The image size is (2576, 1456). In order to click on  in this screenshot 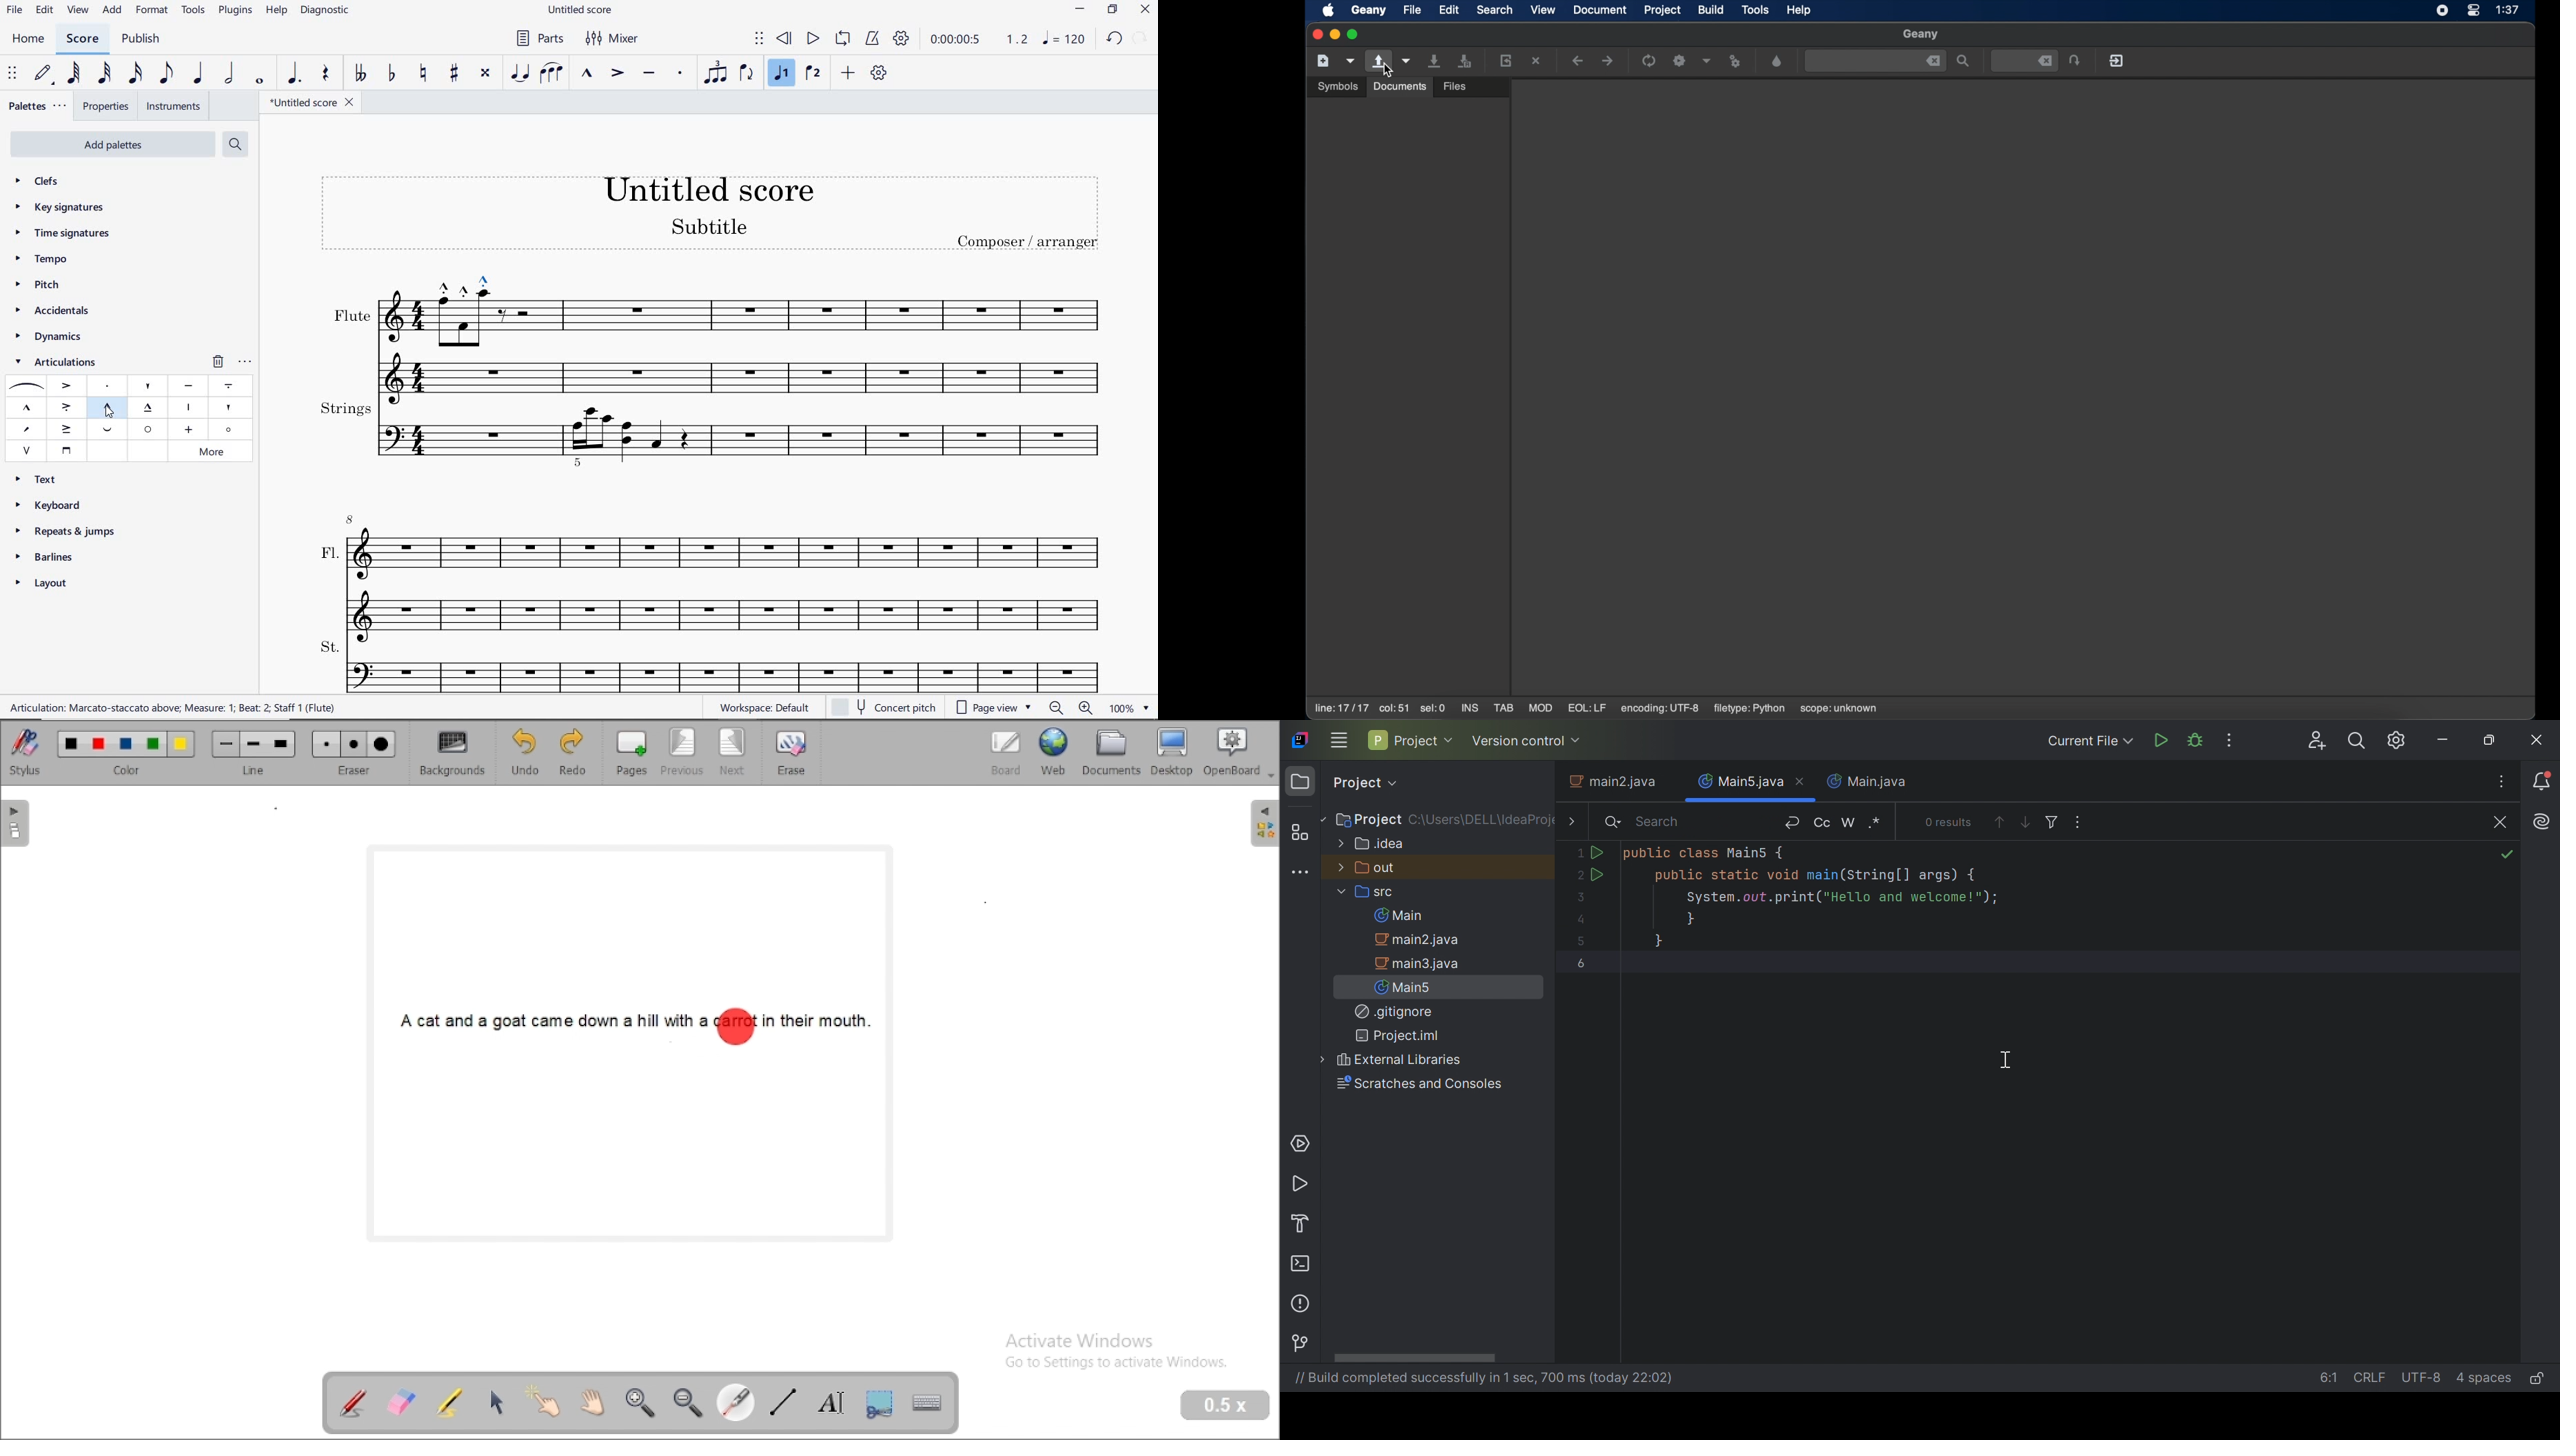, I will do `click(1583, 919)`.